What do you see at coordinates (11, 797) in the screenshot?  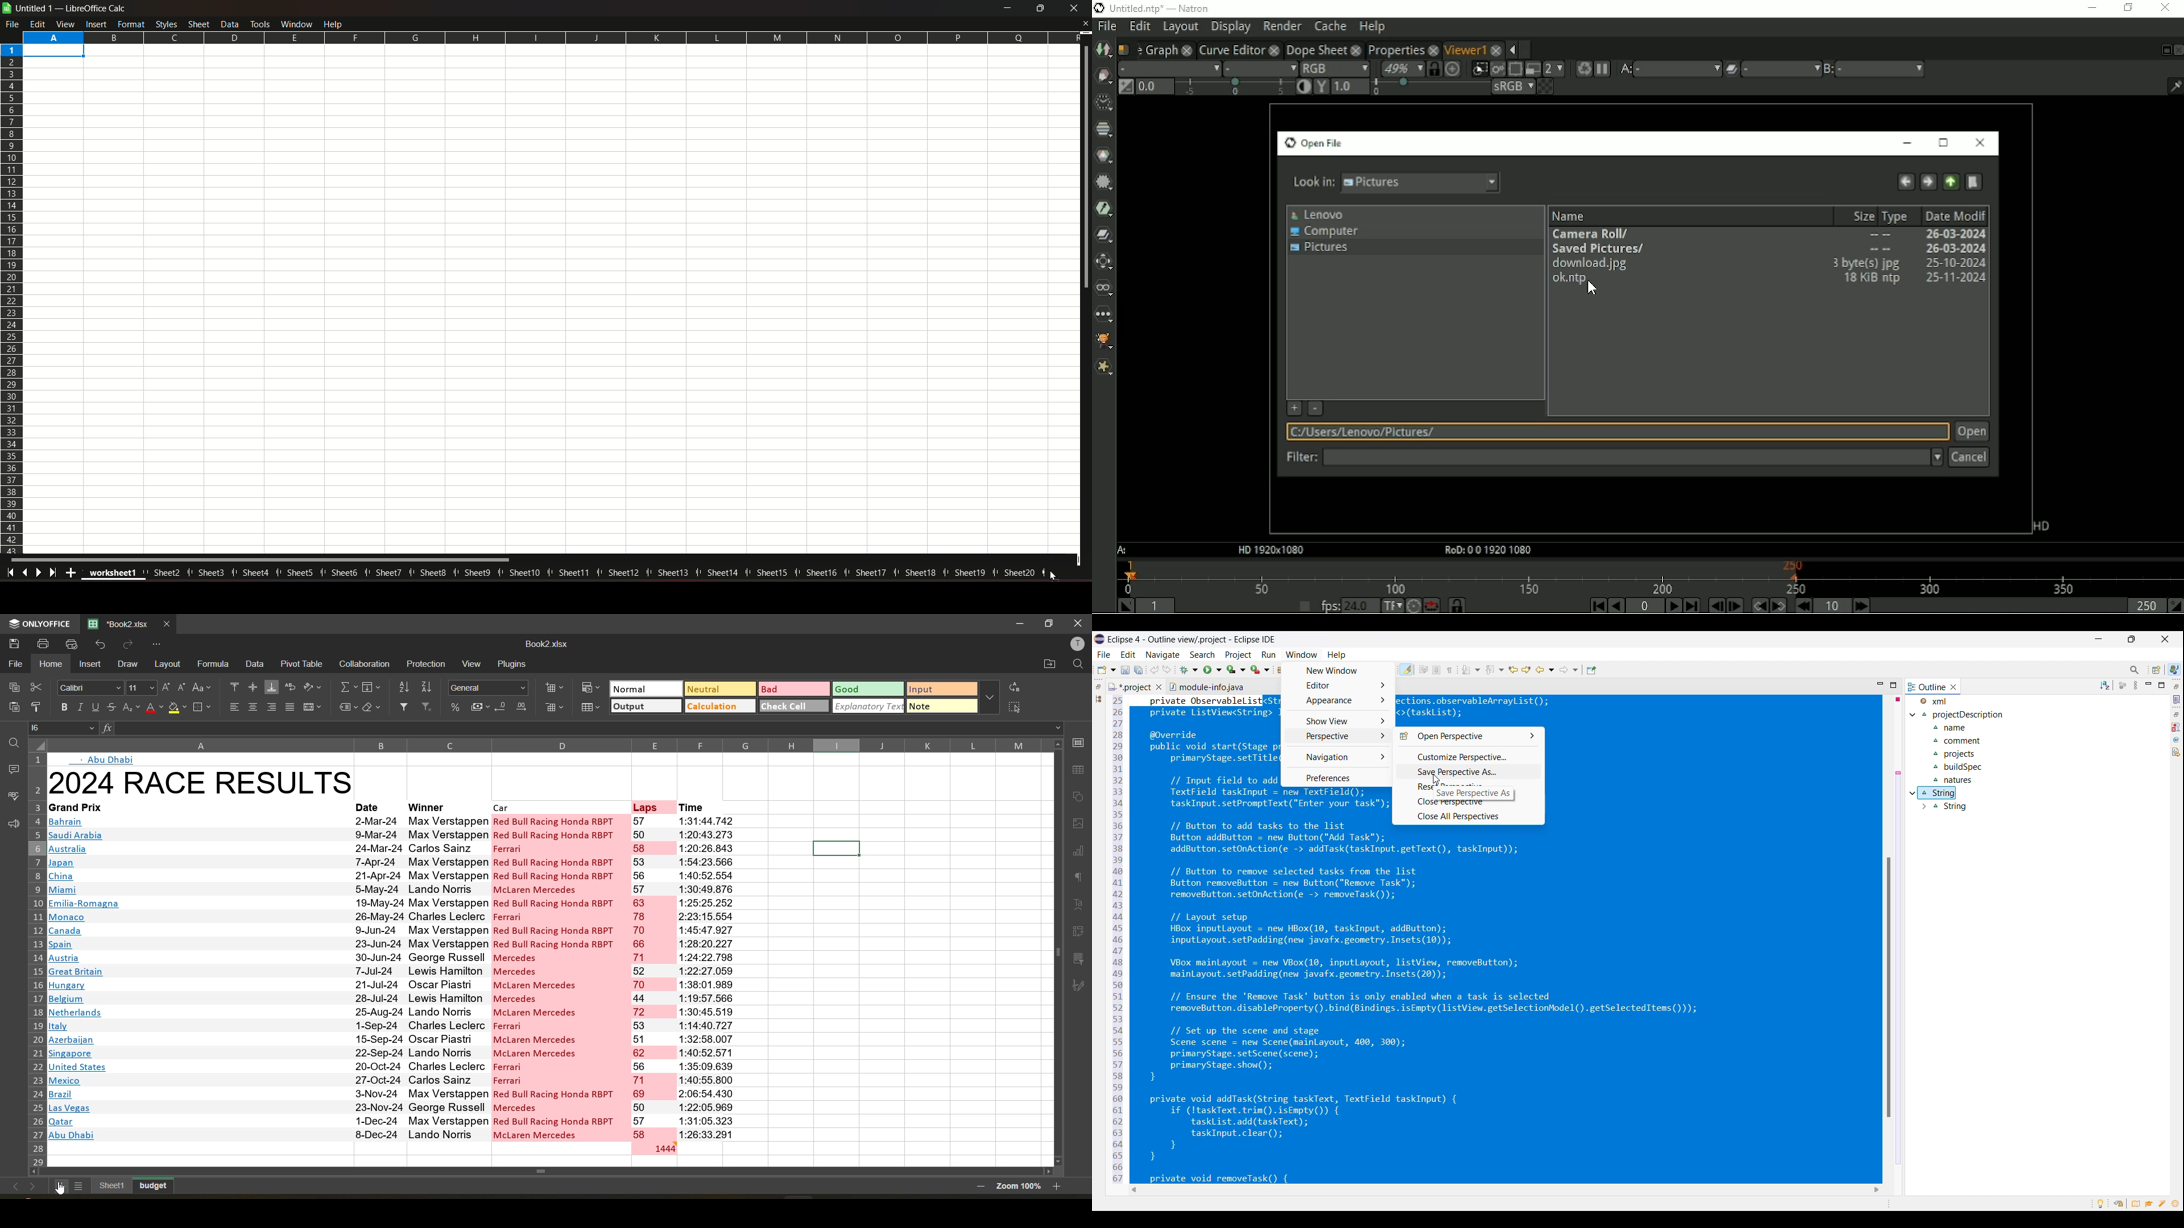 I see `spellcheck` at bounding box center [11, 797].